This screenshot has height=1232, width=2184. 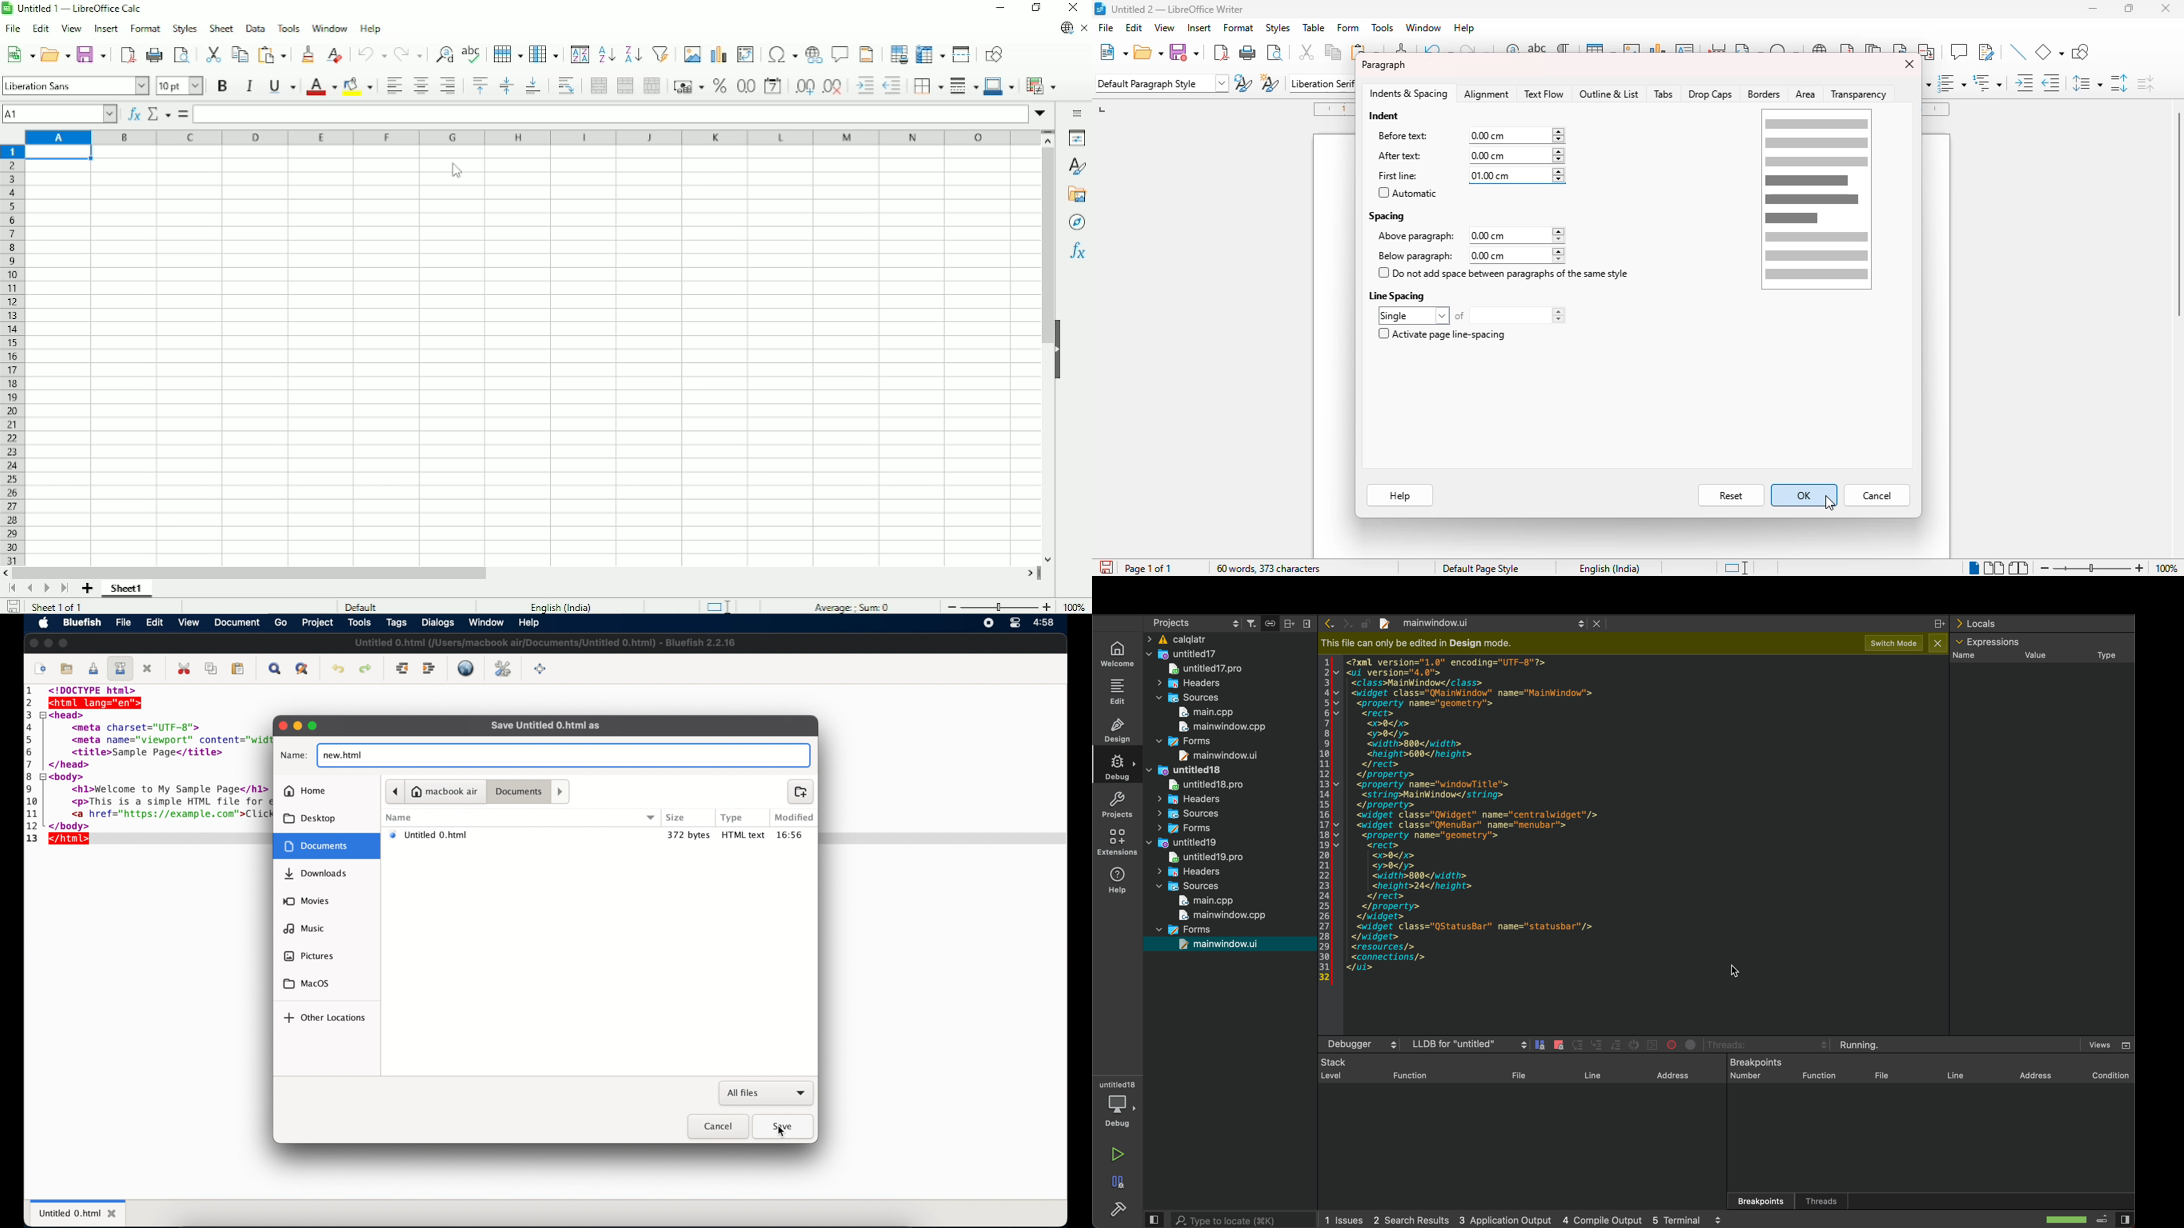 What do you see at coordinates (1106, 27) in the screenshot?
I see `file` at bounding box center [1106, 27].